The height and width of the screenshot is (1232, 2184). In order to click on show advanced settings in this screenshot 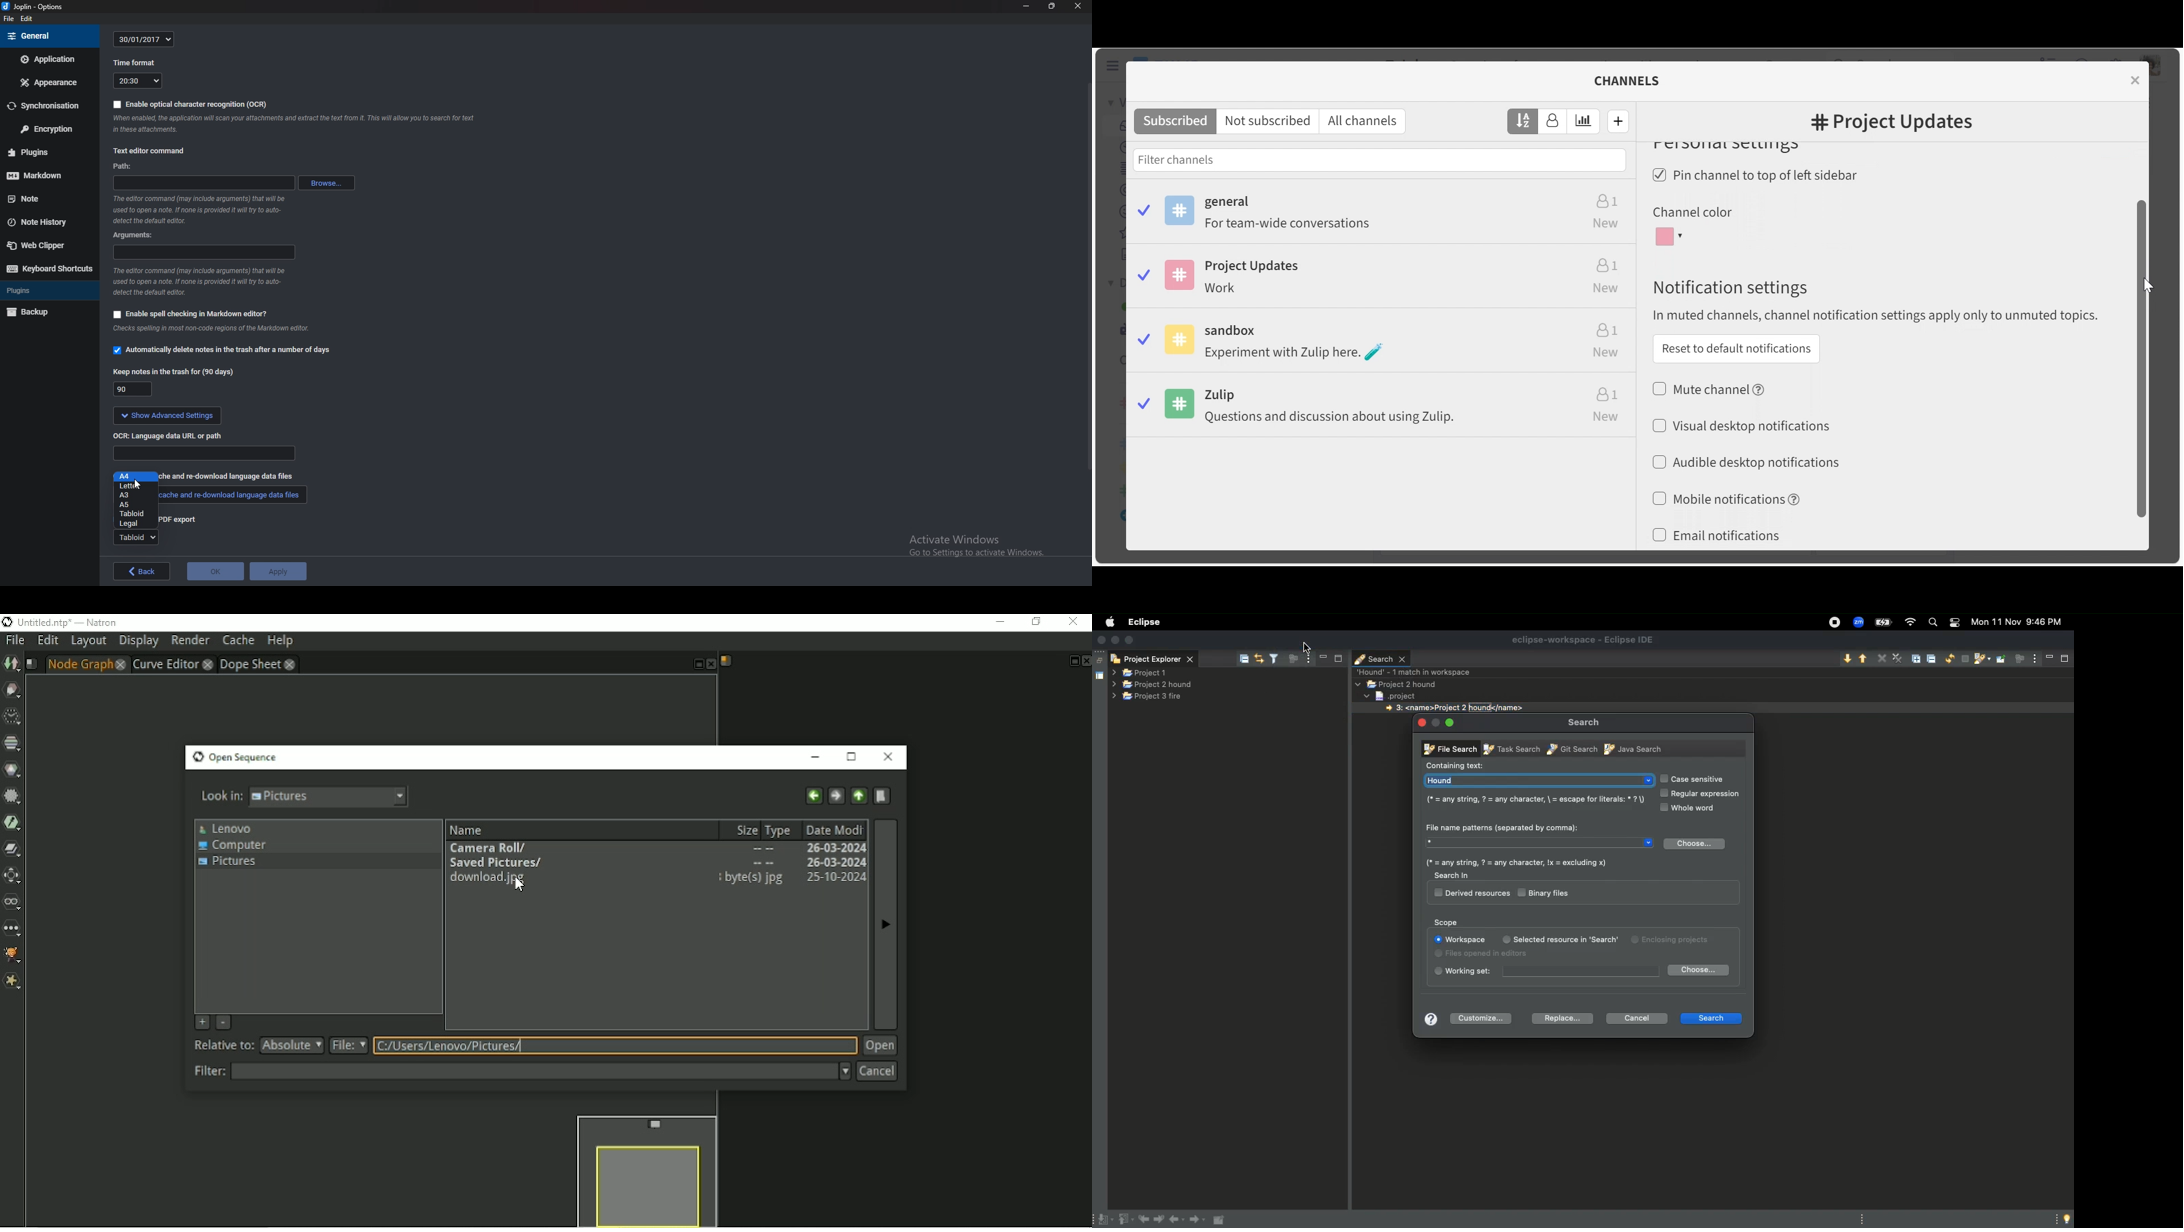, I will do `click(195, 416)`.